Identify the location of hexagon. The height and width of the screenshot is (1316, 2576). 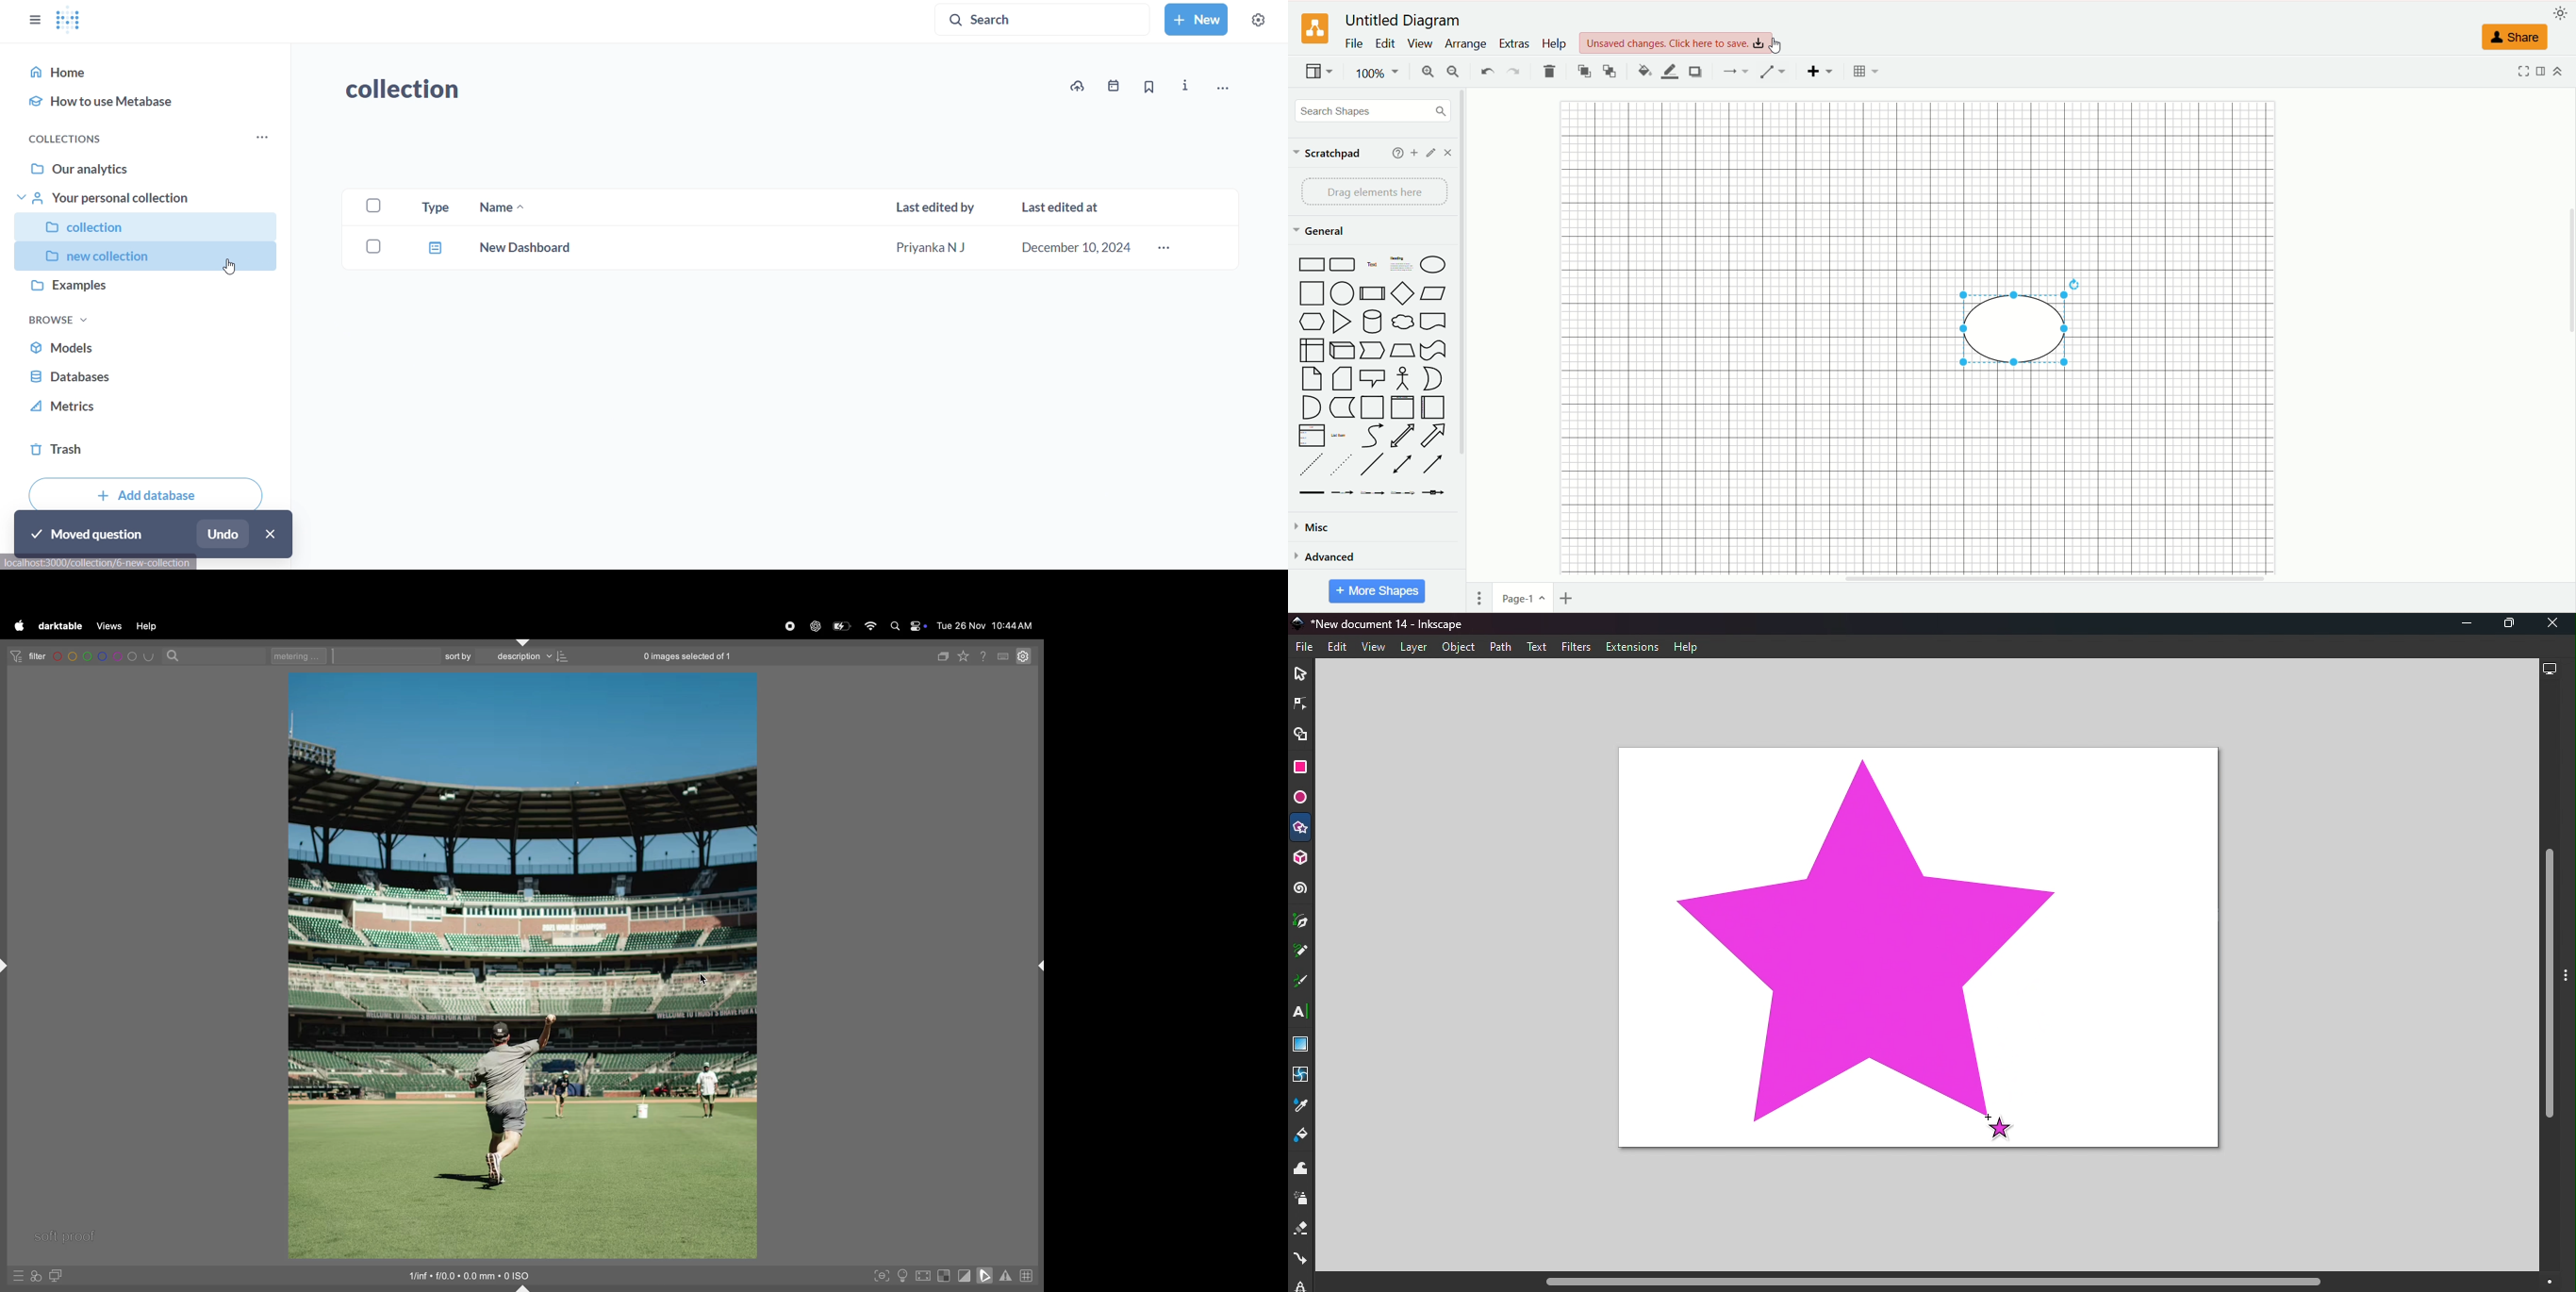
(1311, 321).